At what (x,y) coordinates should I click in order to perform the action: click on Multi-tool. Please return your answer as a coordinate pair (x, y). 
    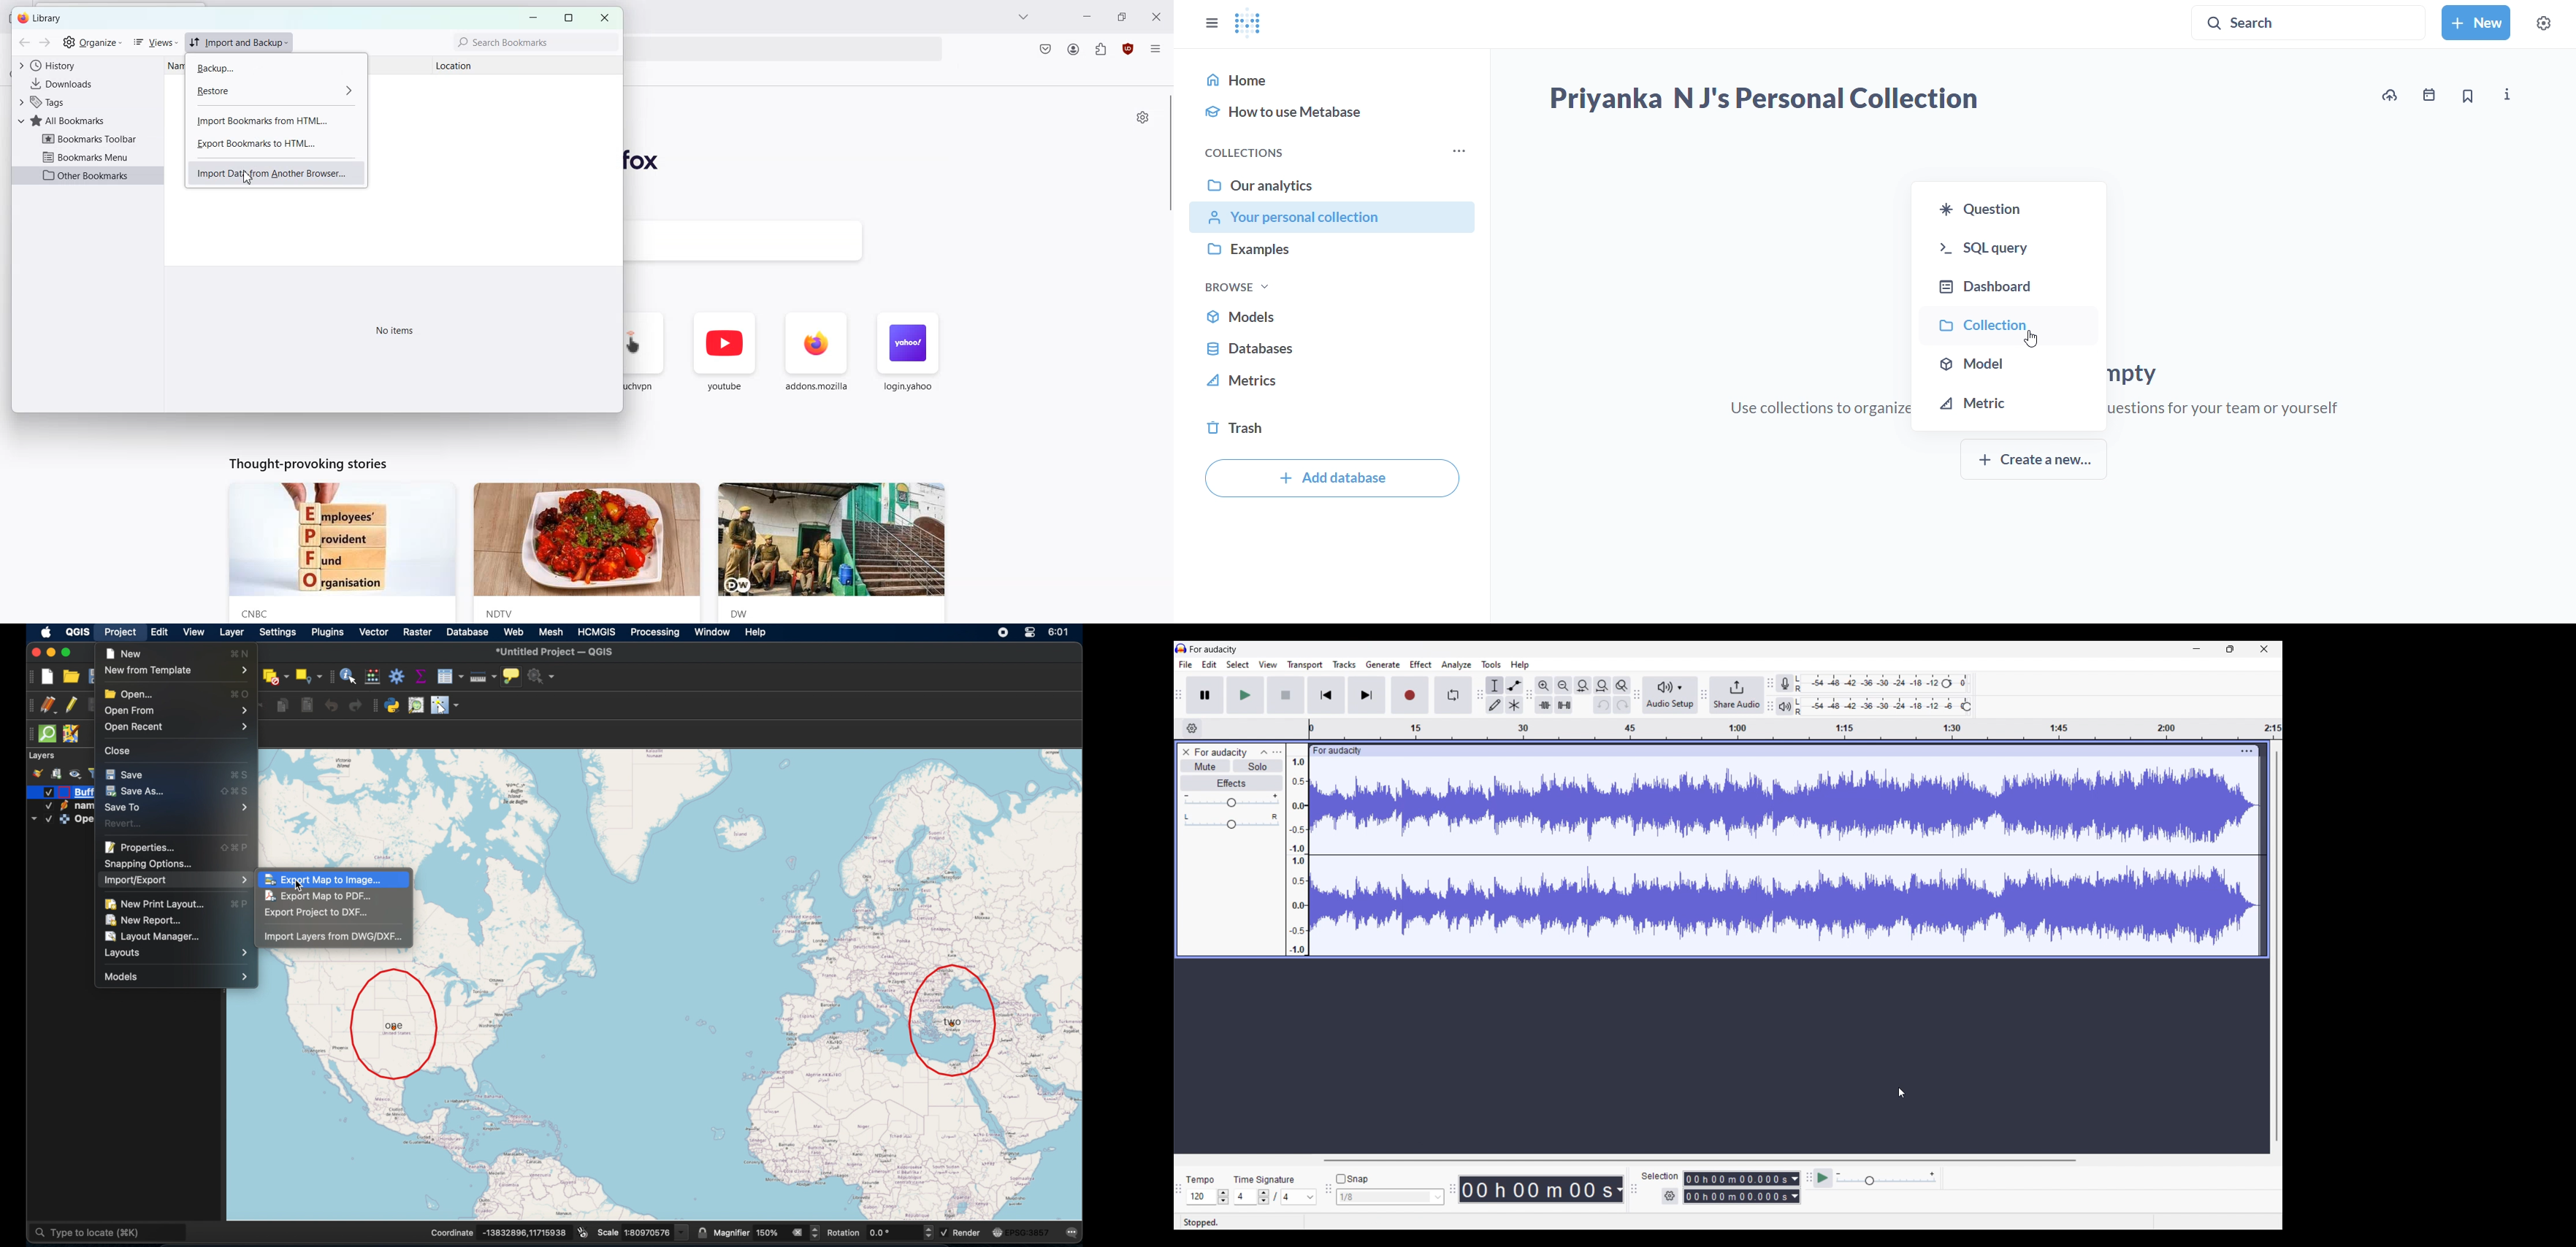
    Looking at the image, I should click on (1514, 705).